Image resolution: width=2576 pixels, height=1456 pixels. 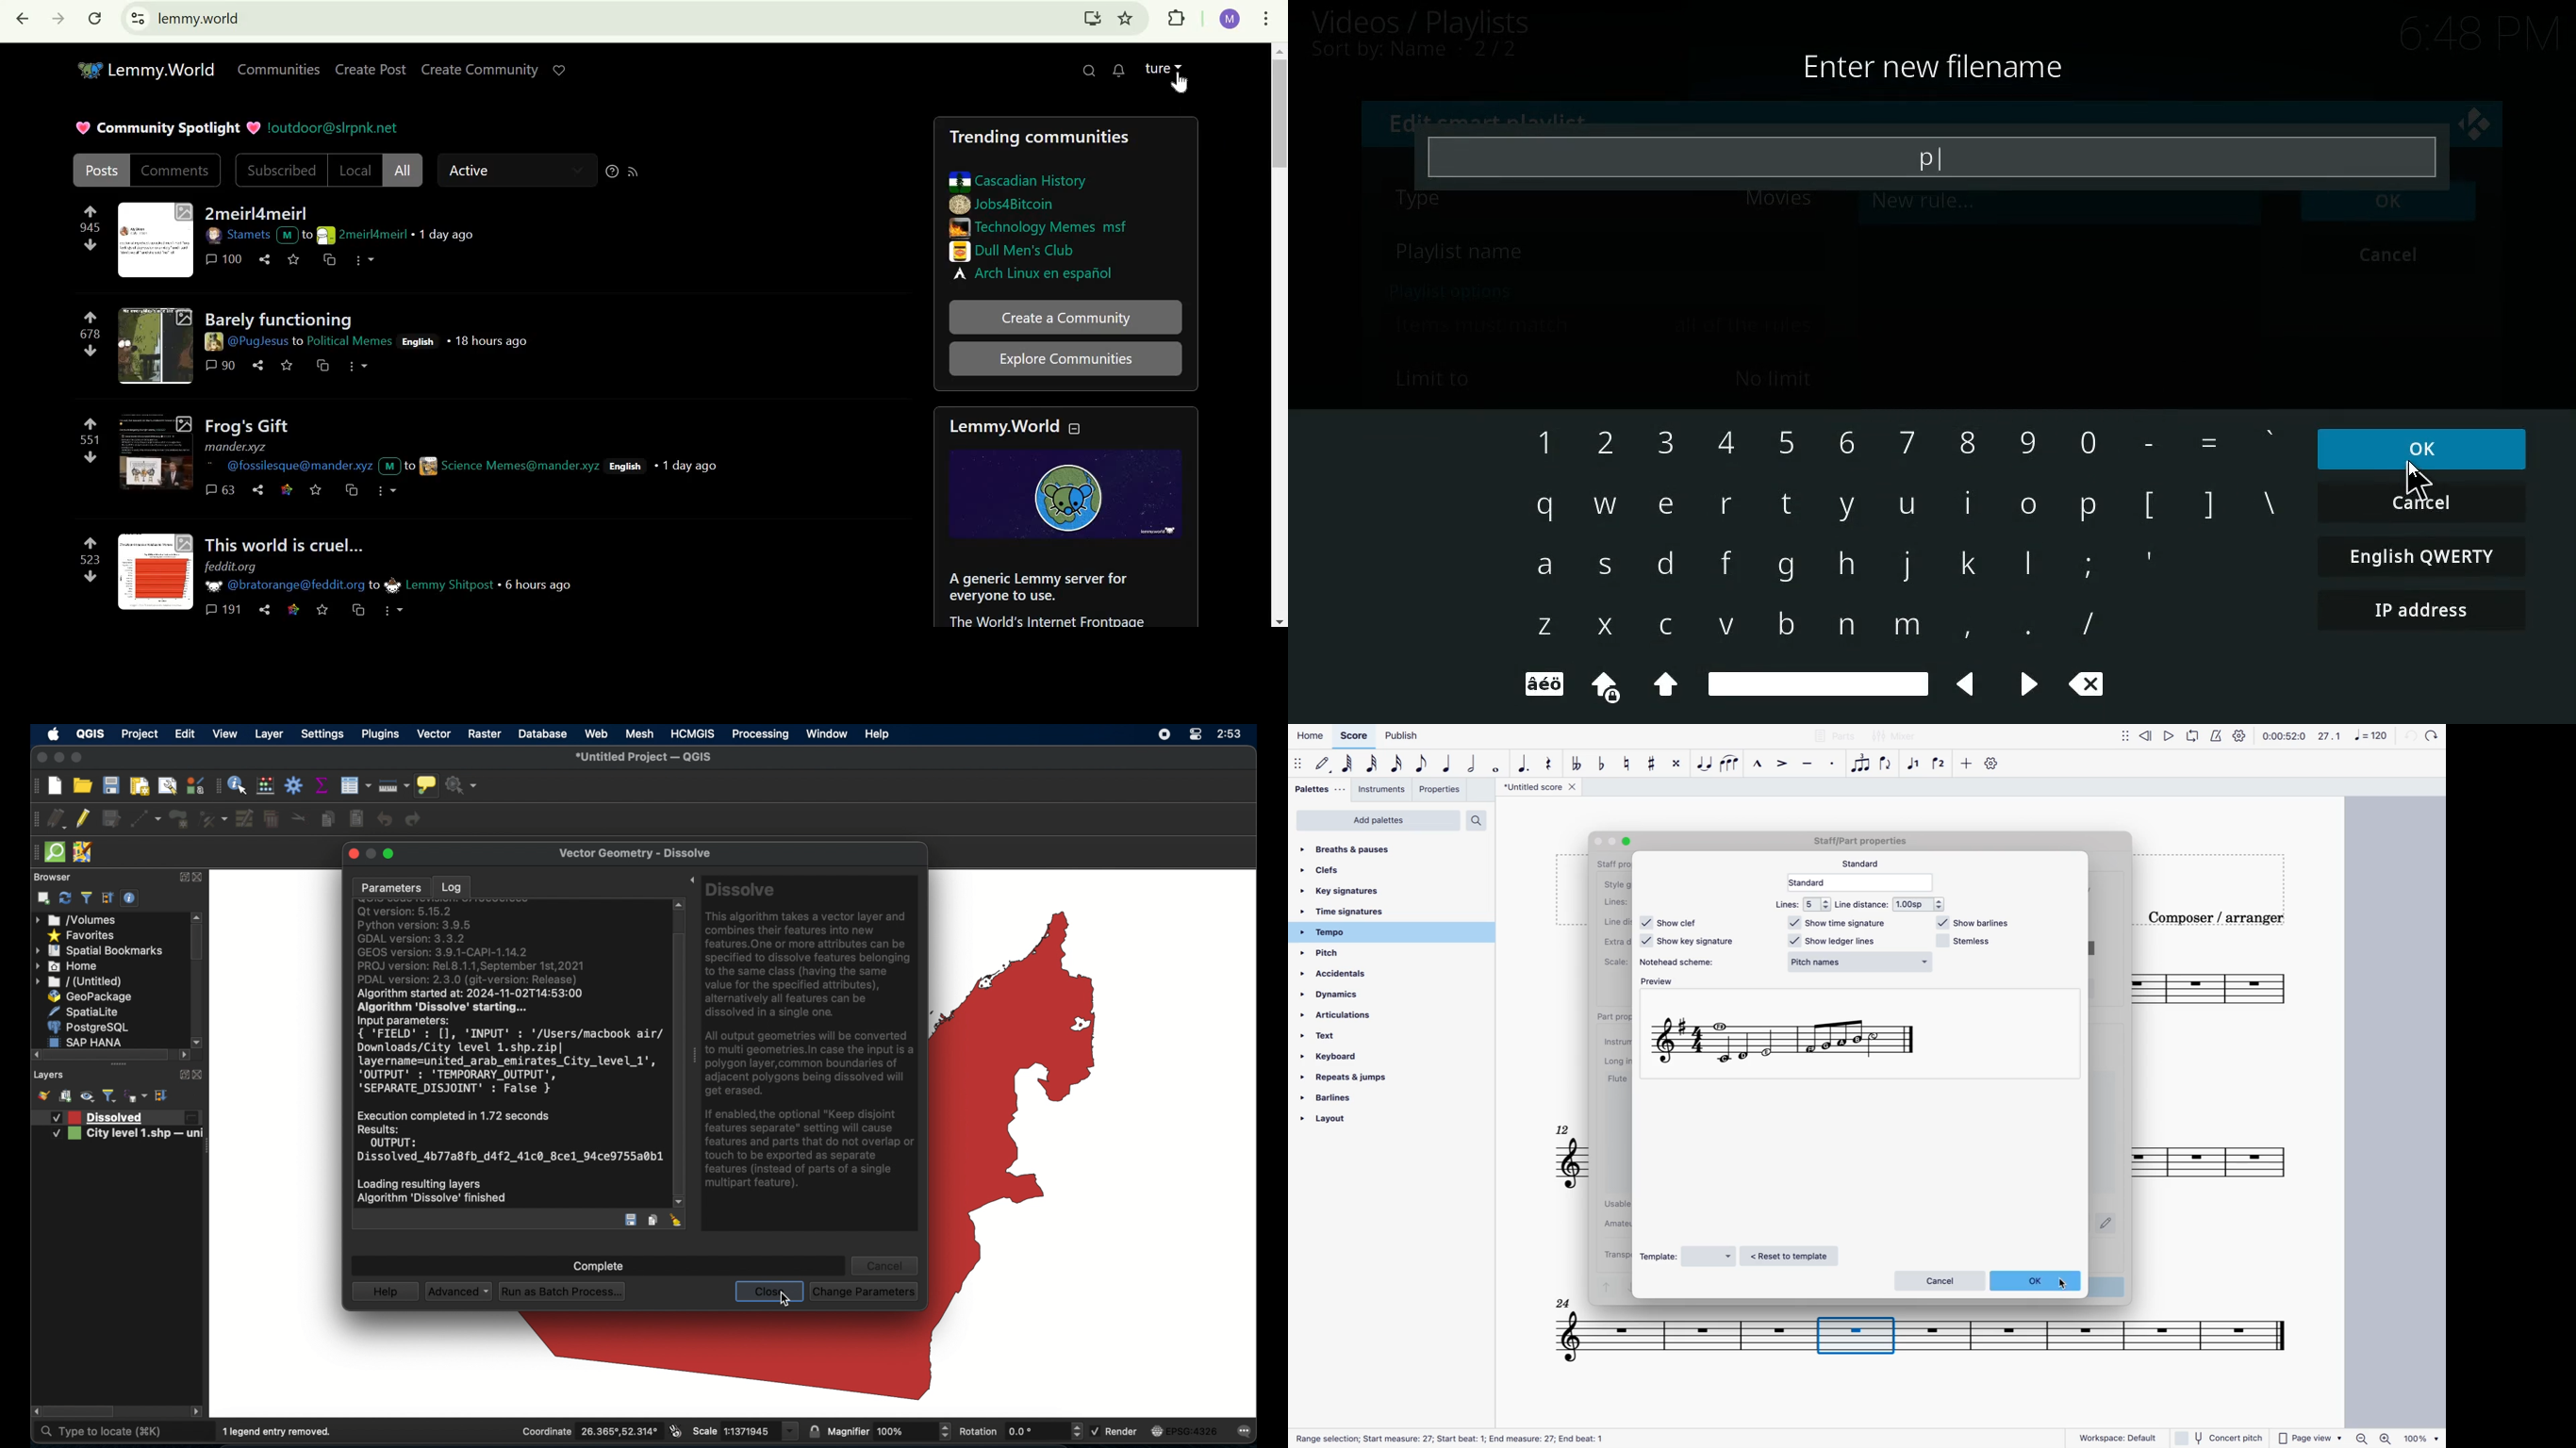 I want to click on preview, so click(x=1659, y=983).